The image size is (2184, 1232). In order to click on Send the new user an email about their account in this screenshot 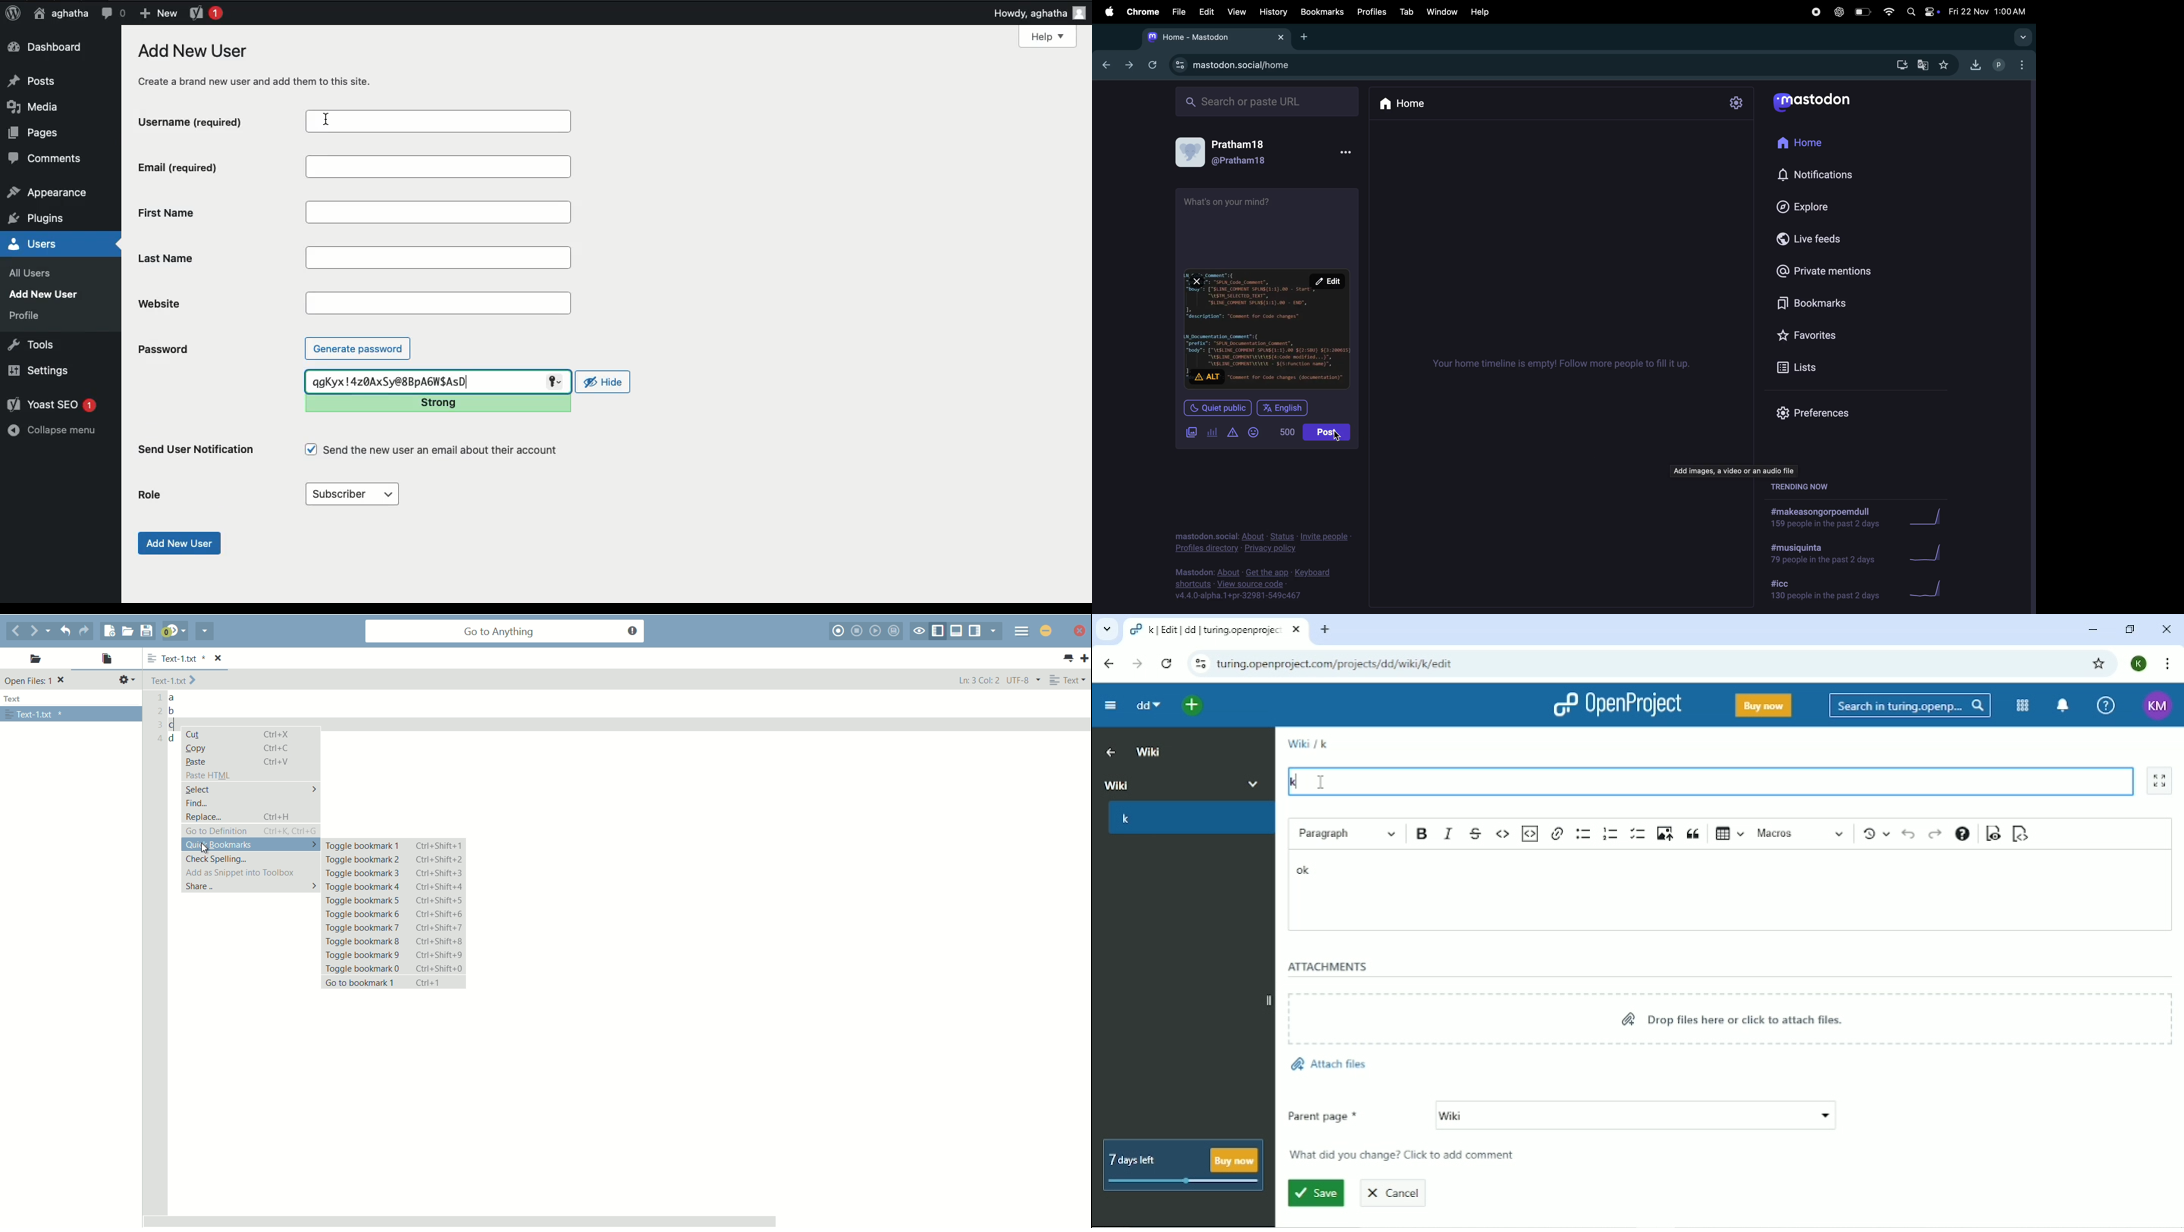, I will do `click(434, 450)`.